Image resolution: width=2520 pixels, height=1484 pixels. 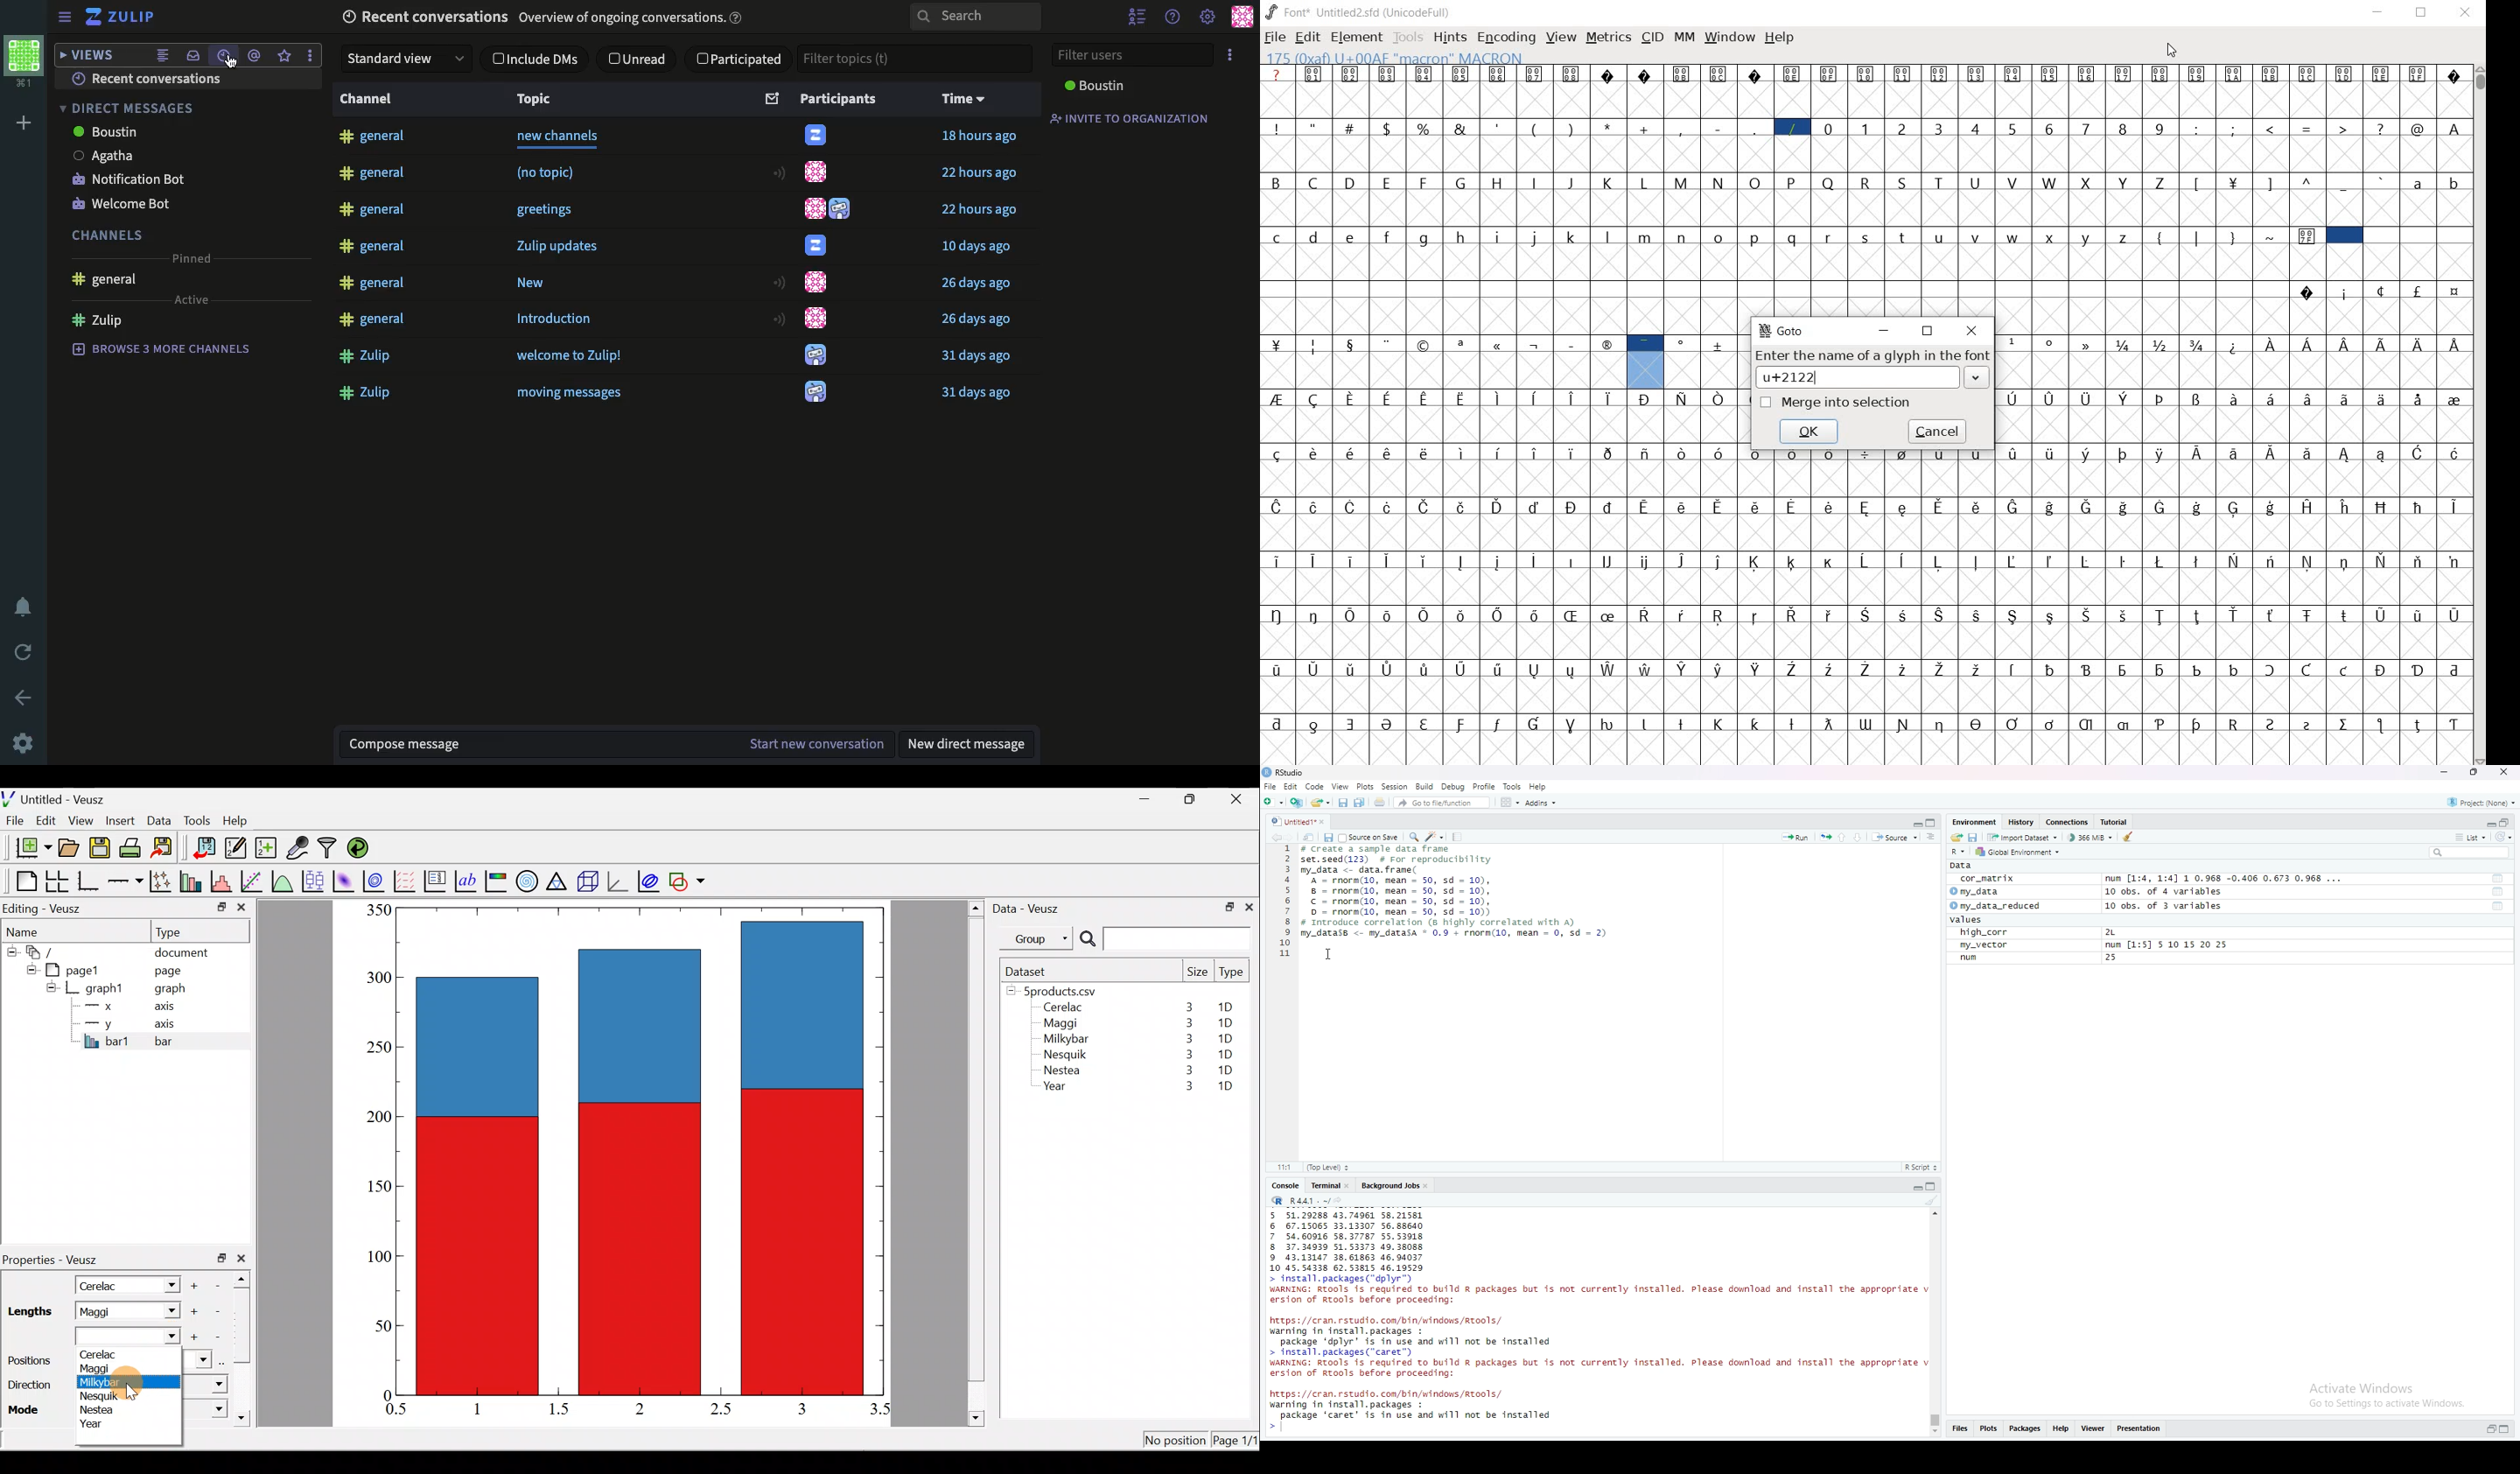 What do you see at coordinates (1370, 837) in the screenshot?
I see `Source on save` at bounding box center [1370, 837].